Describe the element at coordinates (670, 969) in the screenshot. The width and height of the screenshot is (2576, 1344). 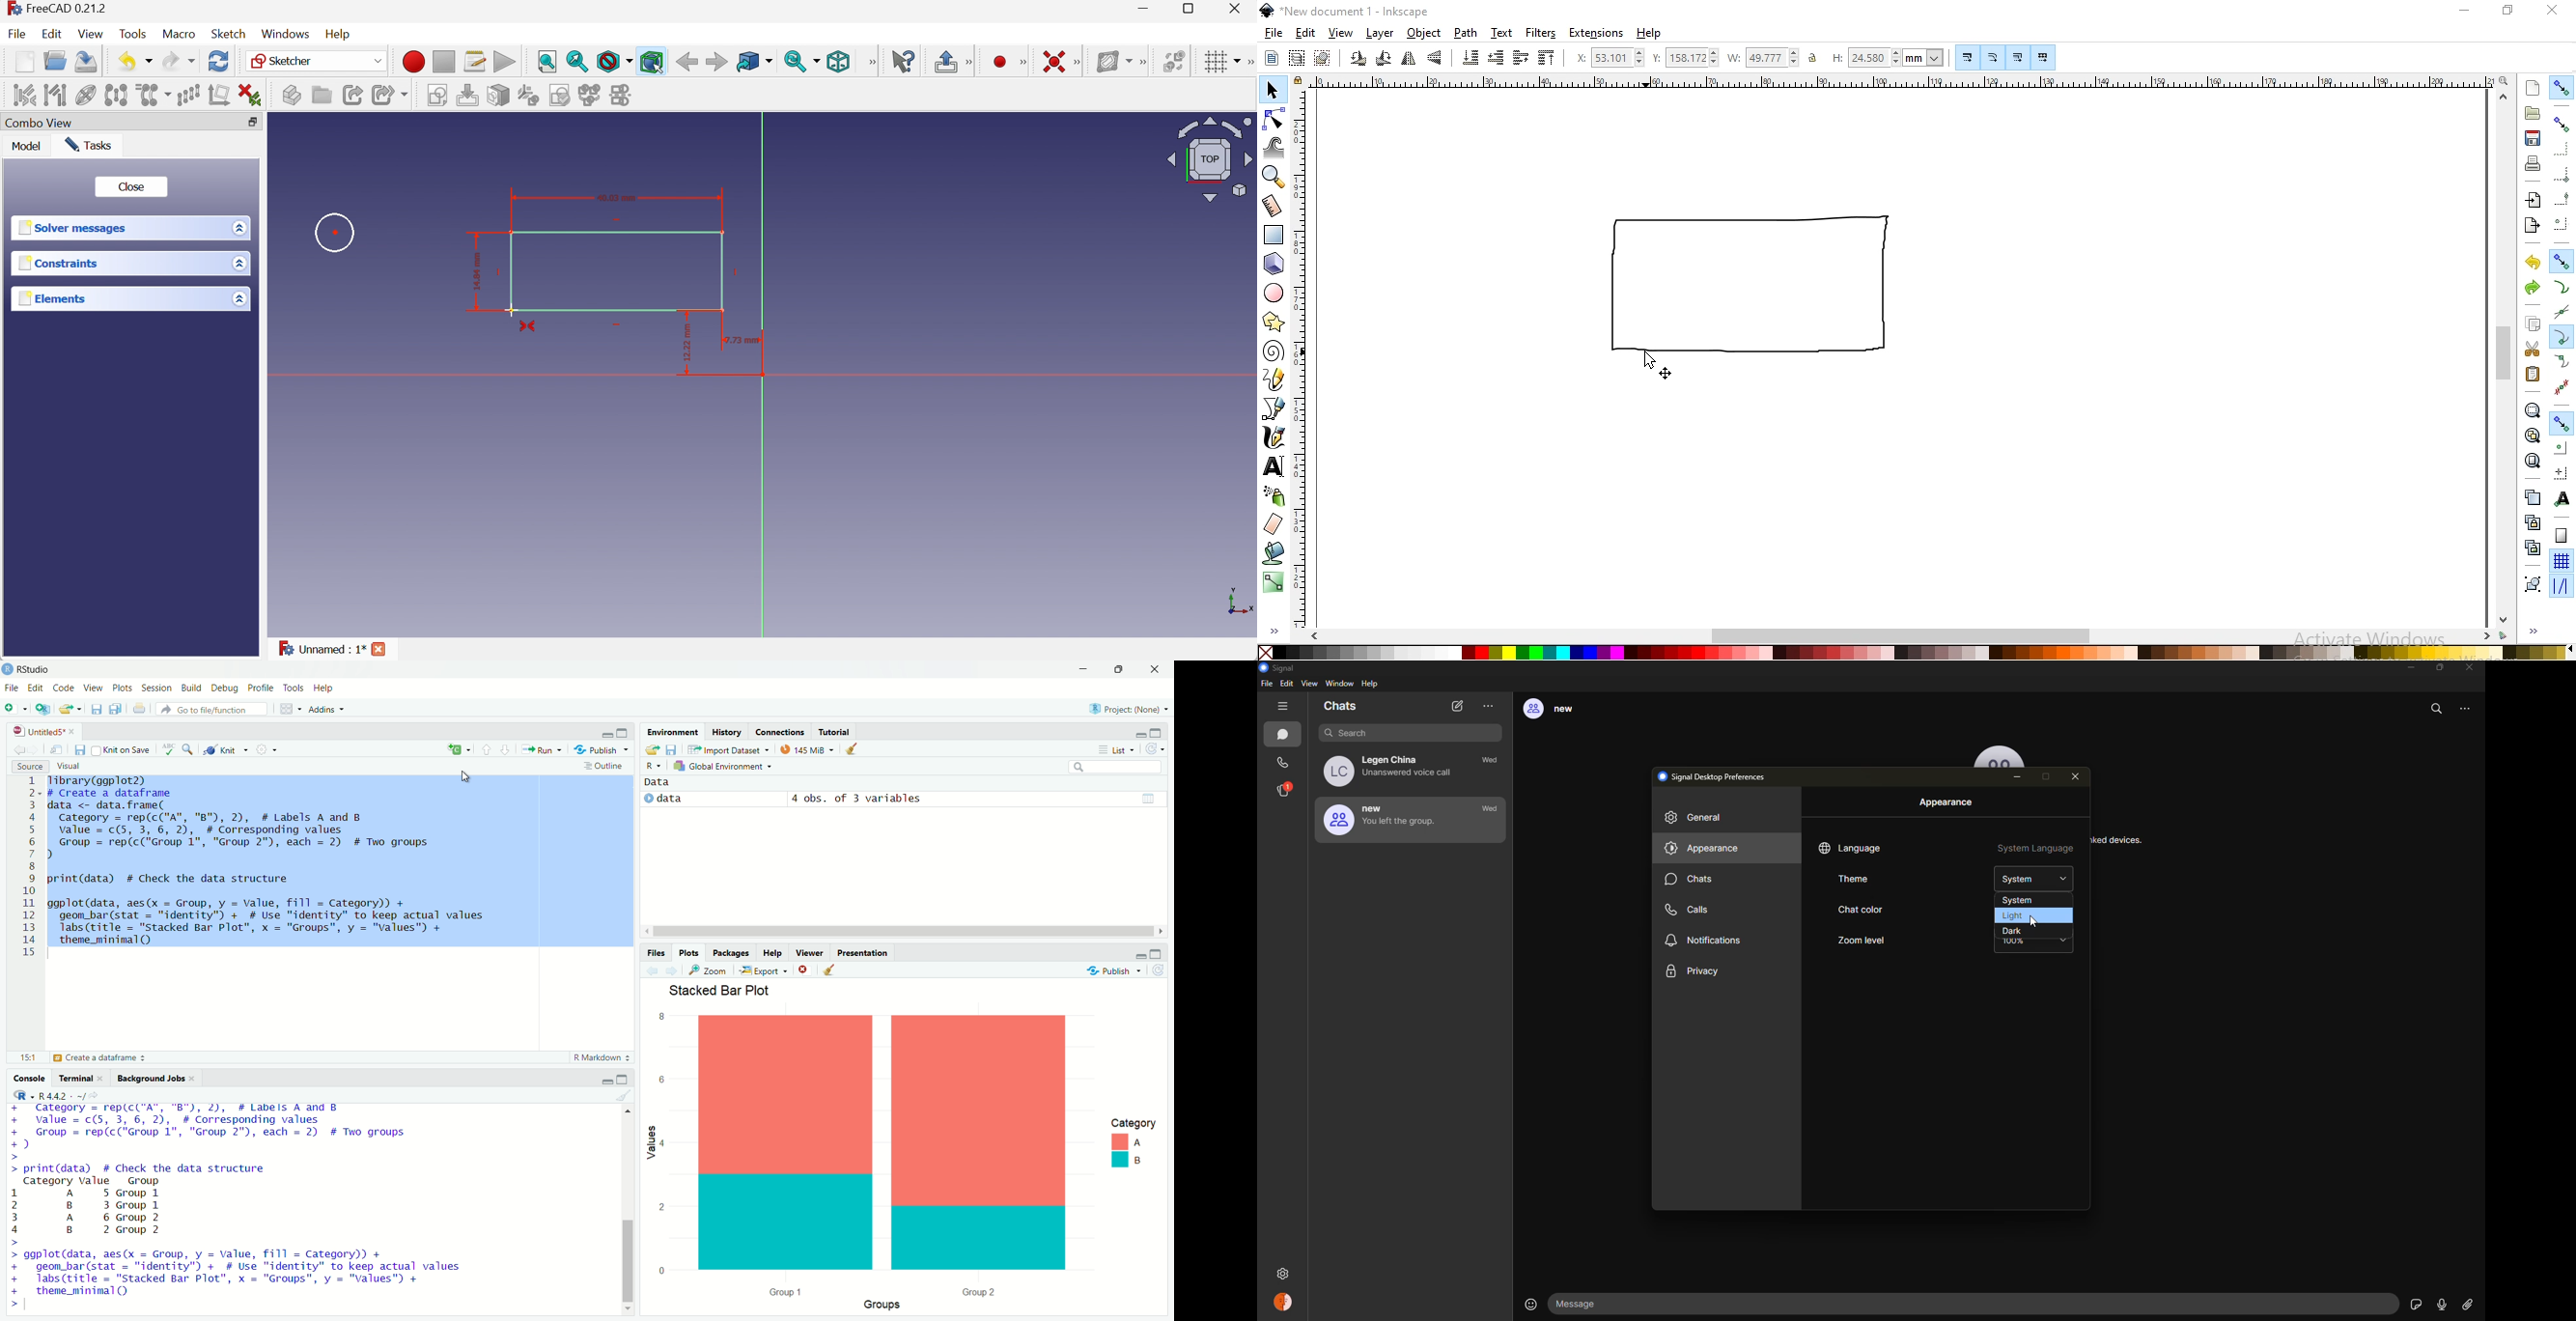
I see `Go forward to the next source location (Ctrl + F10)` at that location.